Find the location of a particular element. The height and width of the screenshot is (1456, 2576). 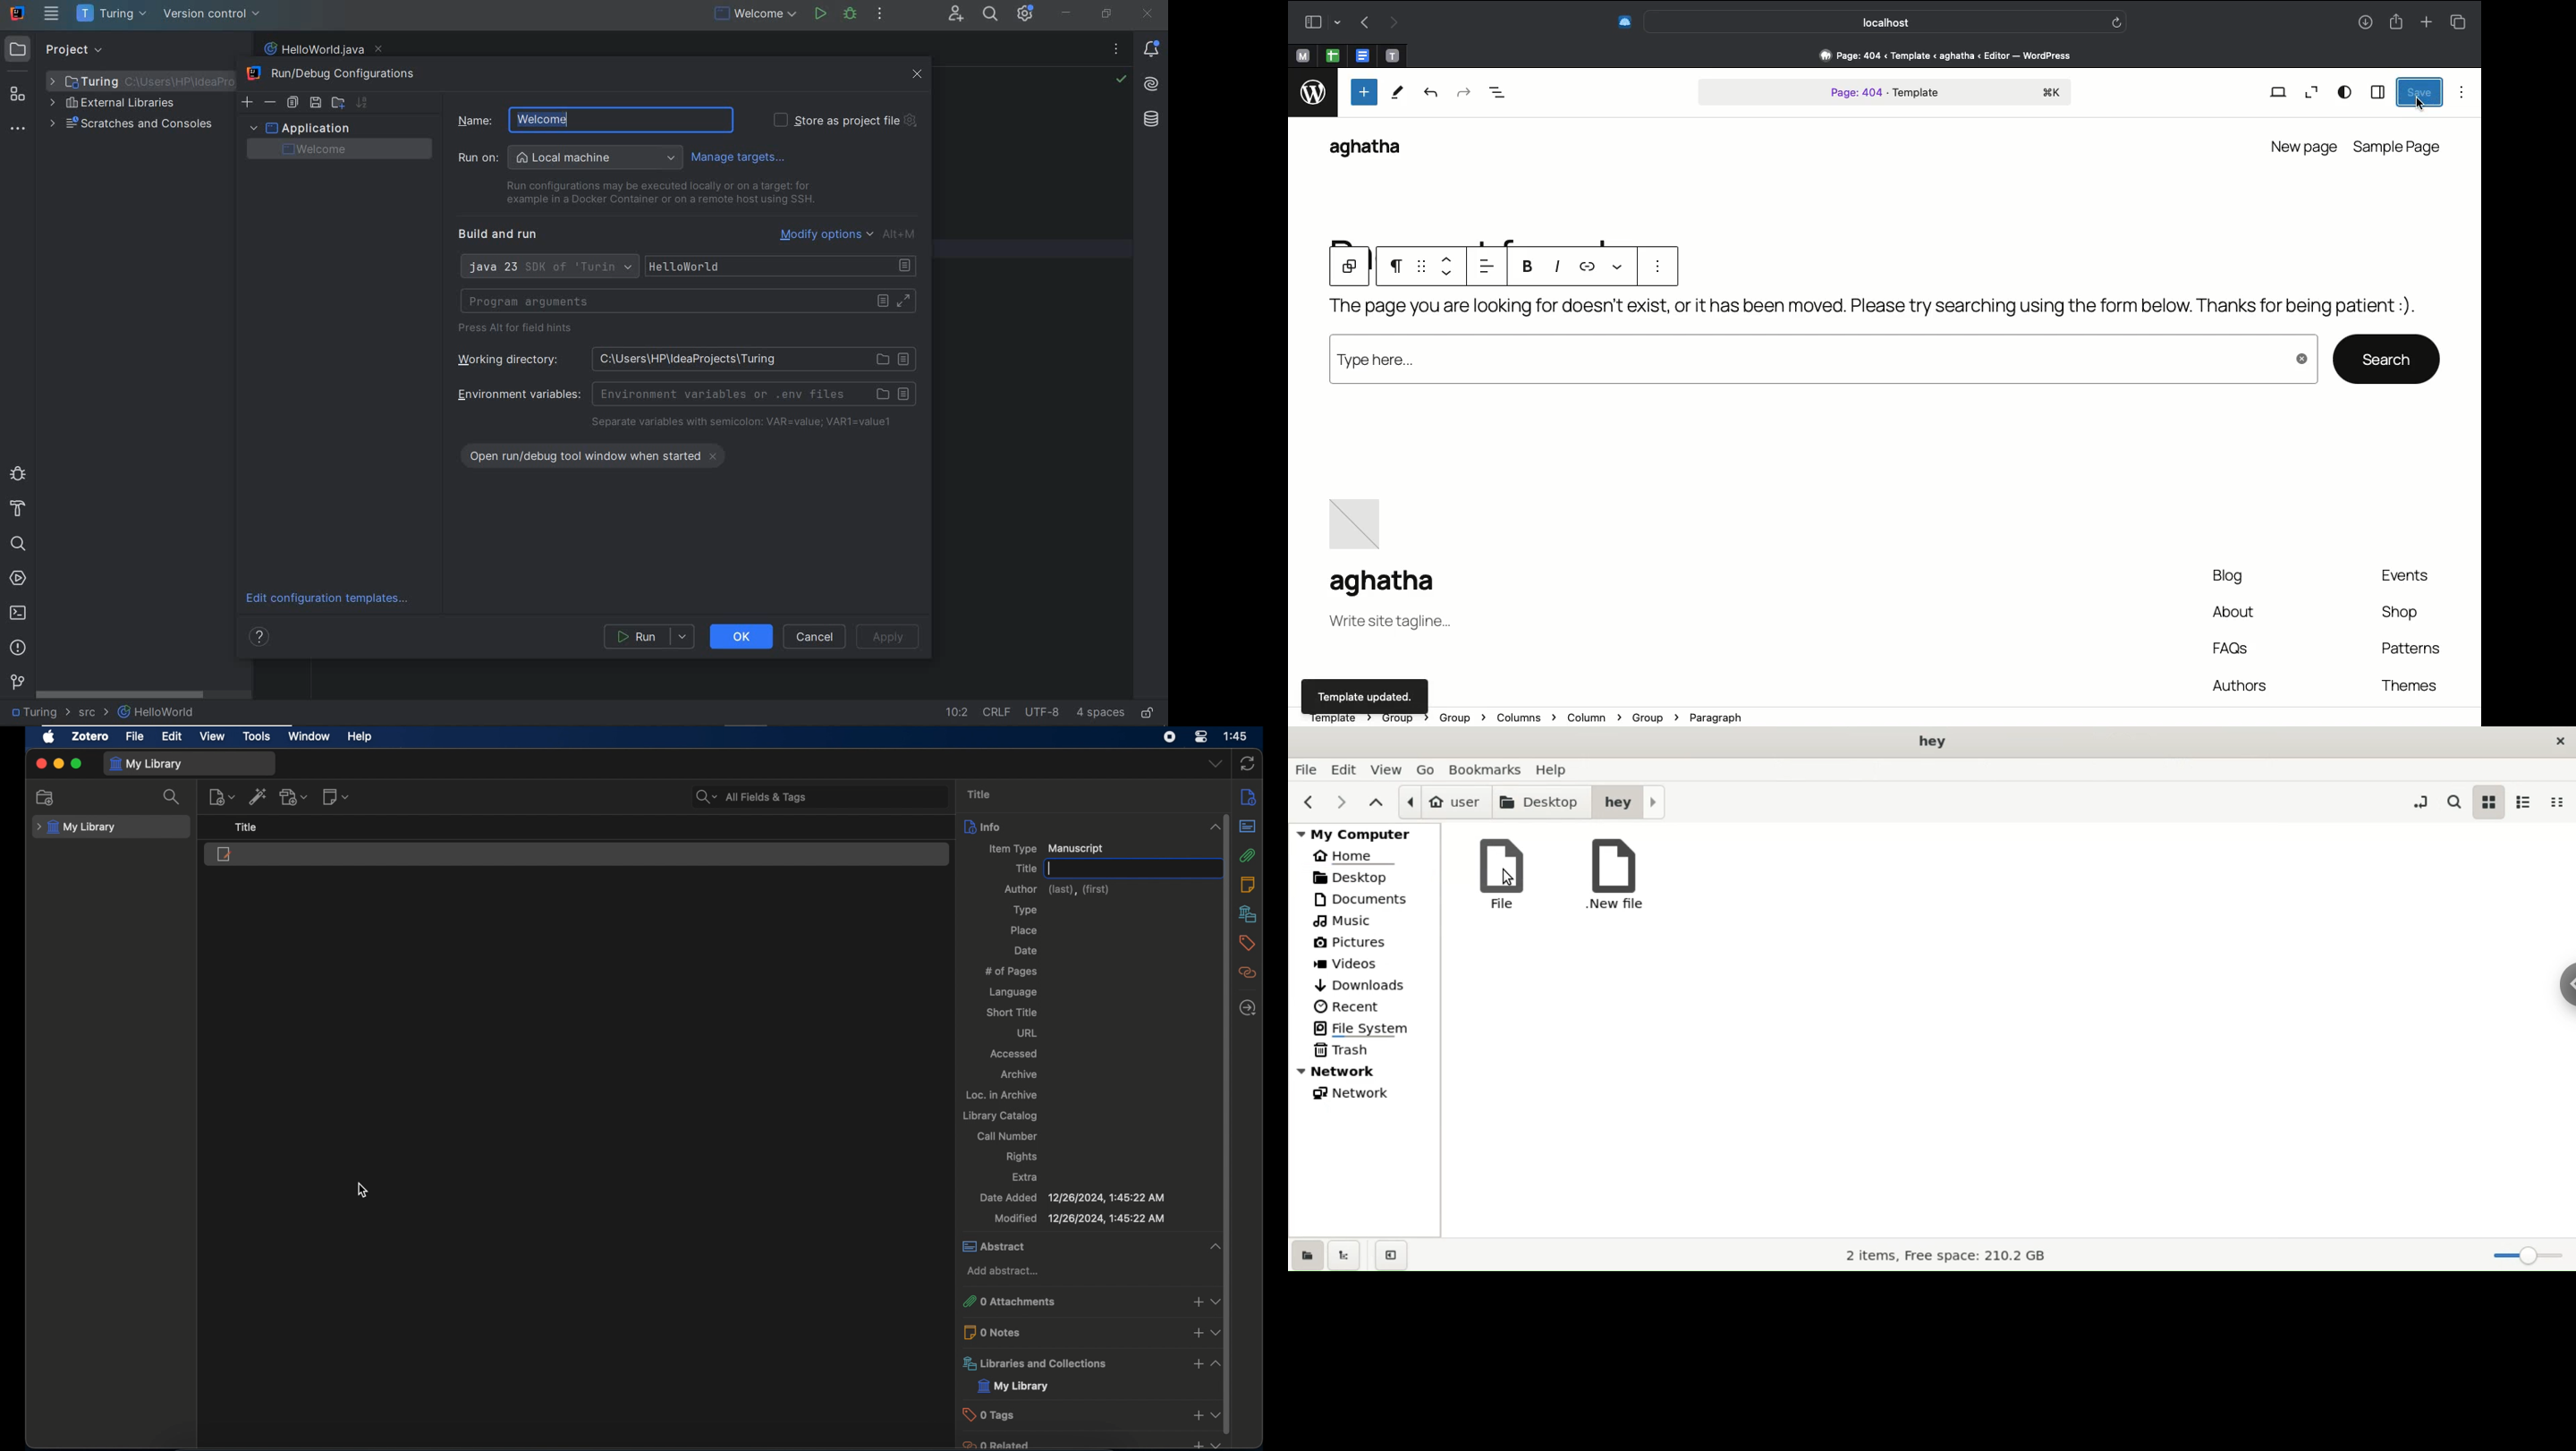

Blog is located at coordinates (2223, 577).